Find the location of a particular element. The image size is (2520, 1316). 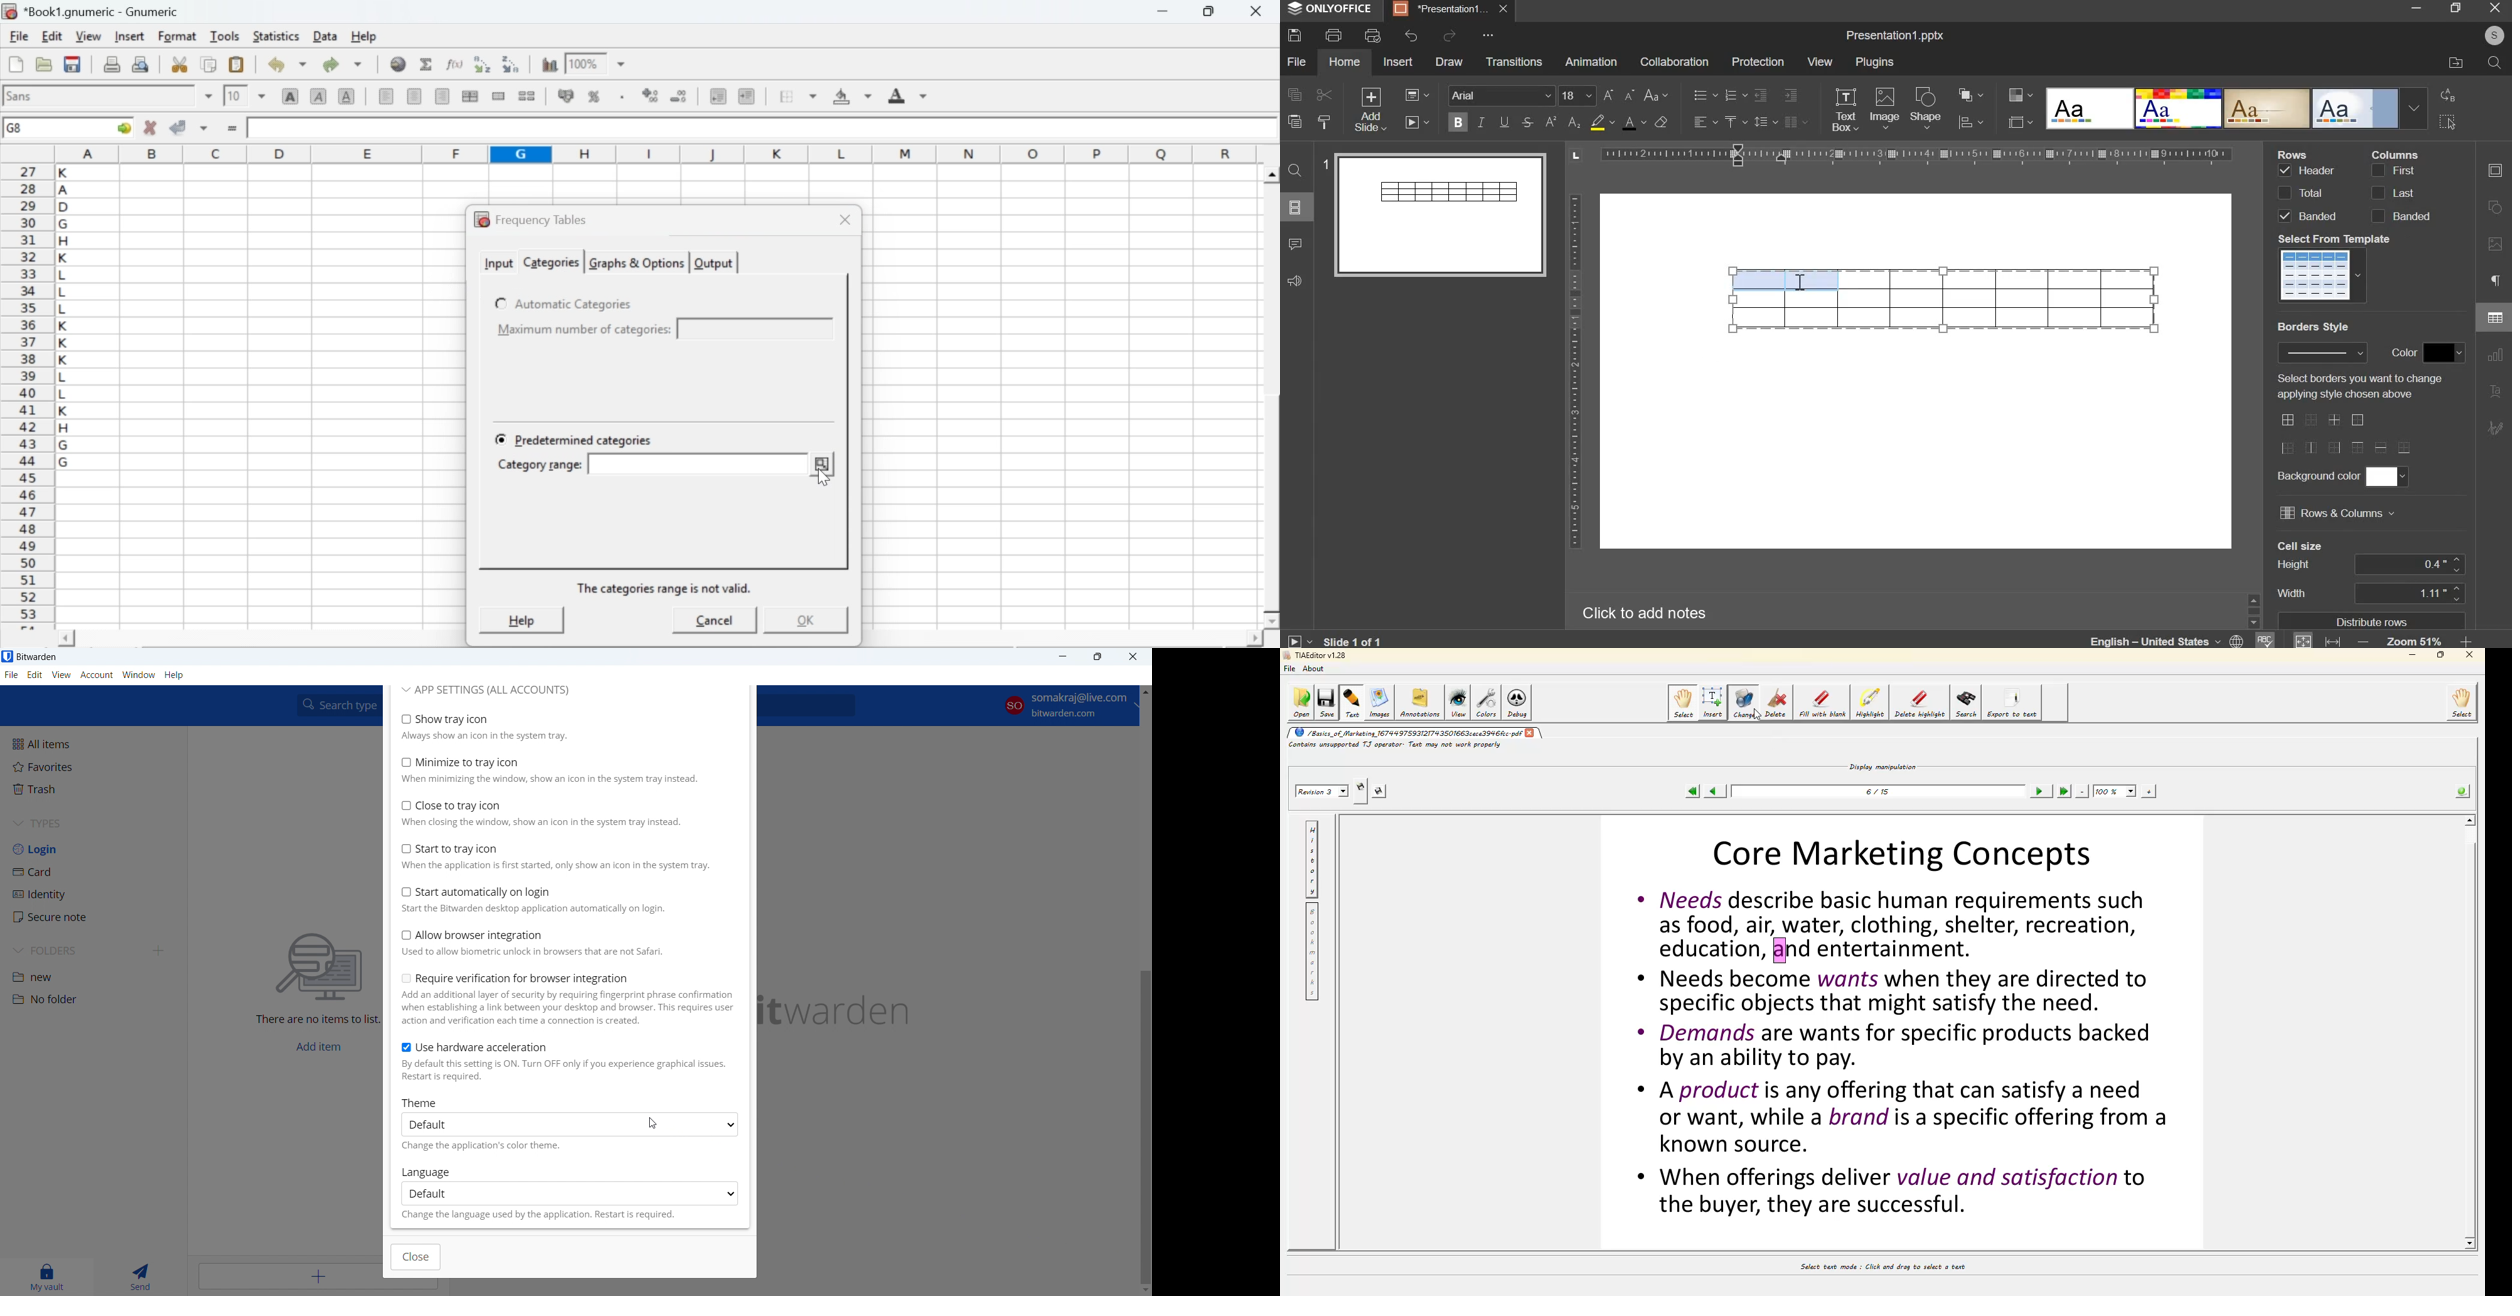

view is located at coordinates (61, 675).